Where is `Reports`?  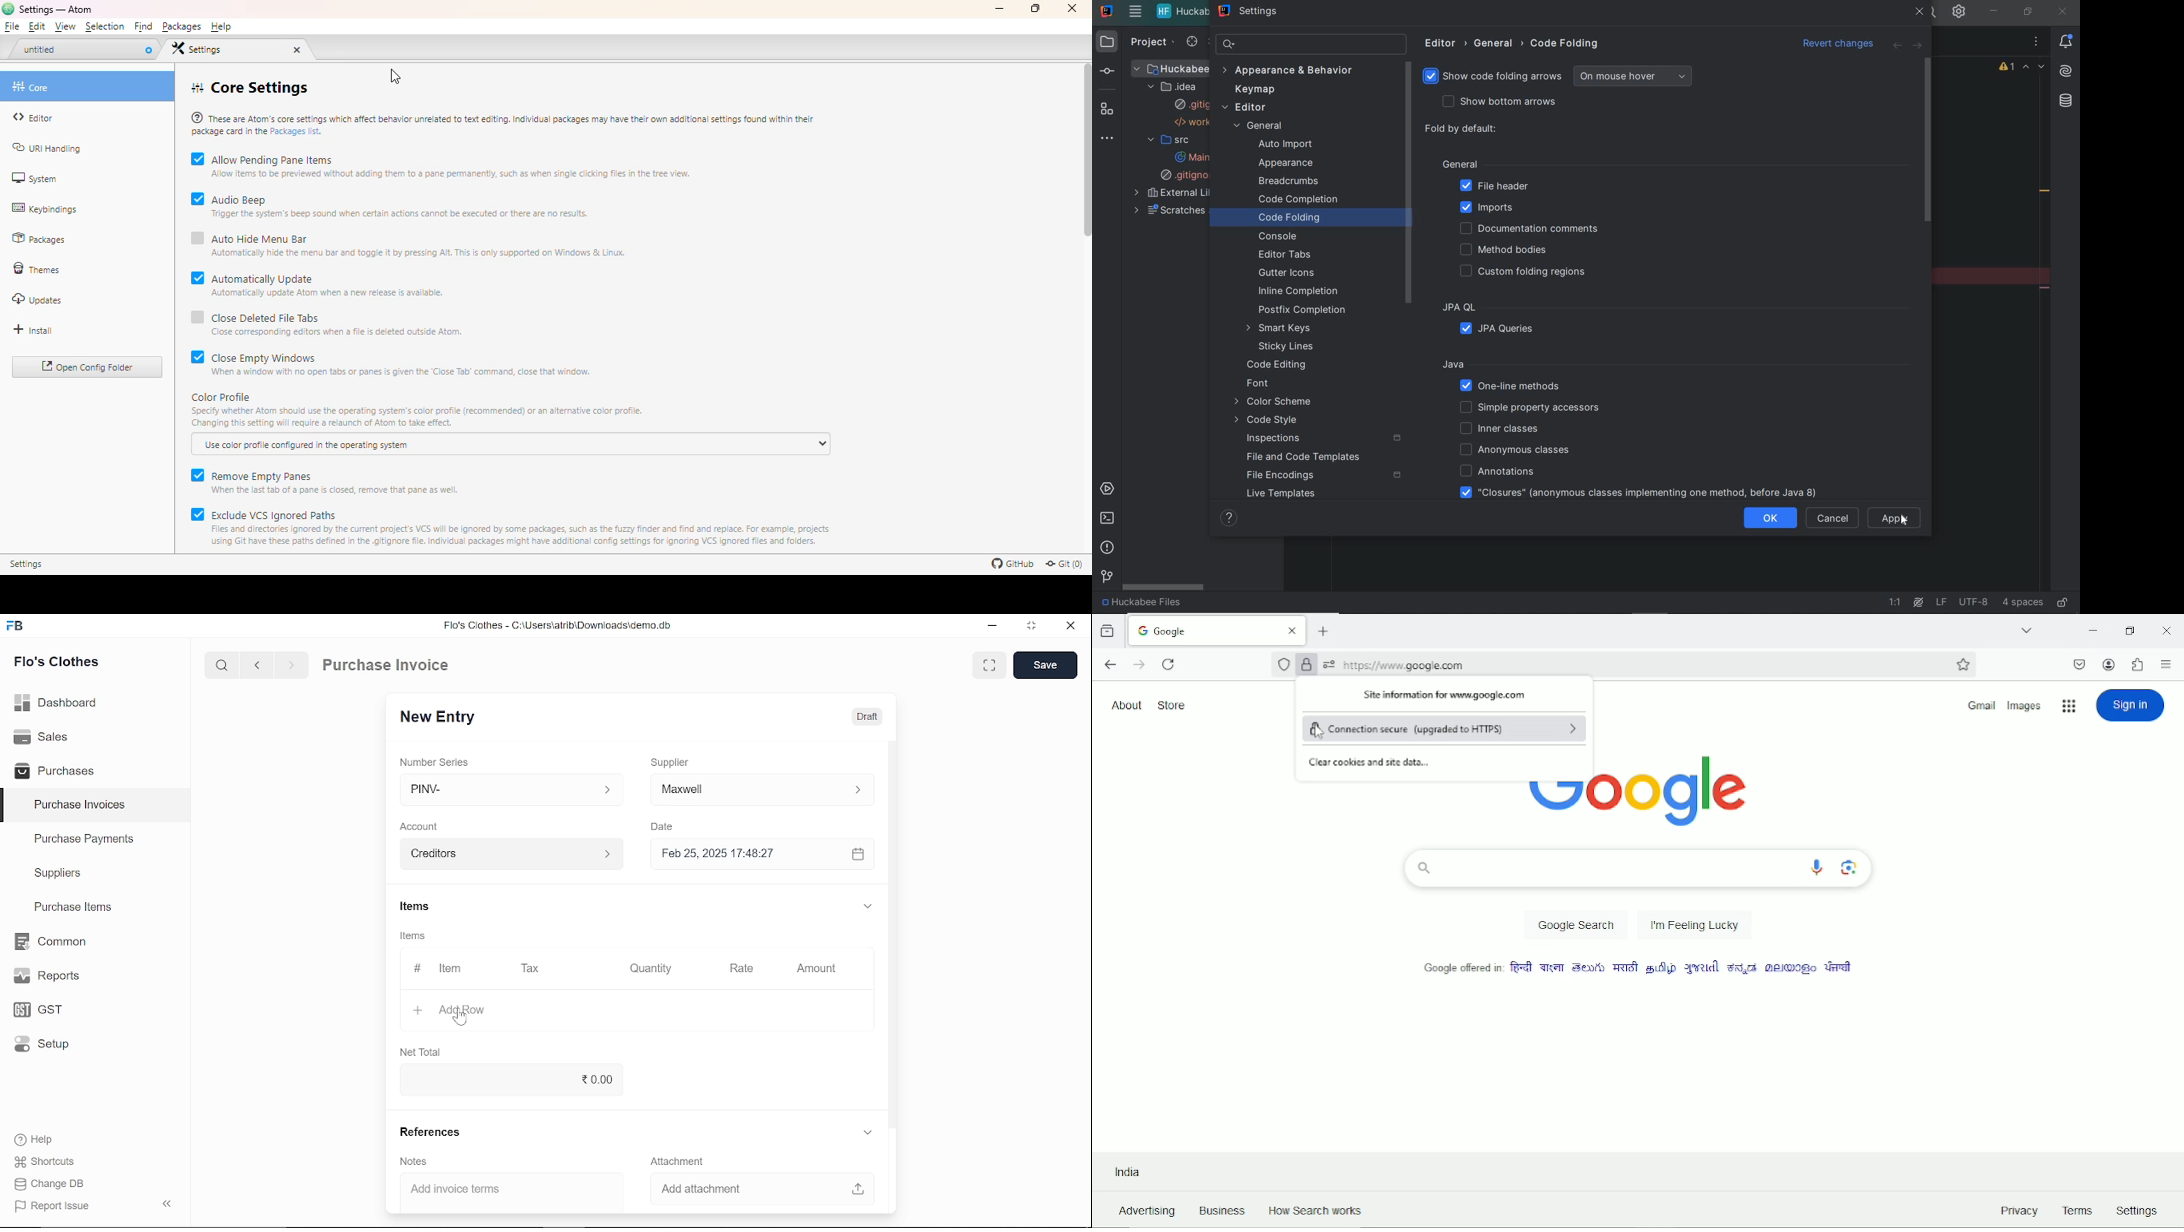 Reports is located at coordinates (46, 976).